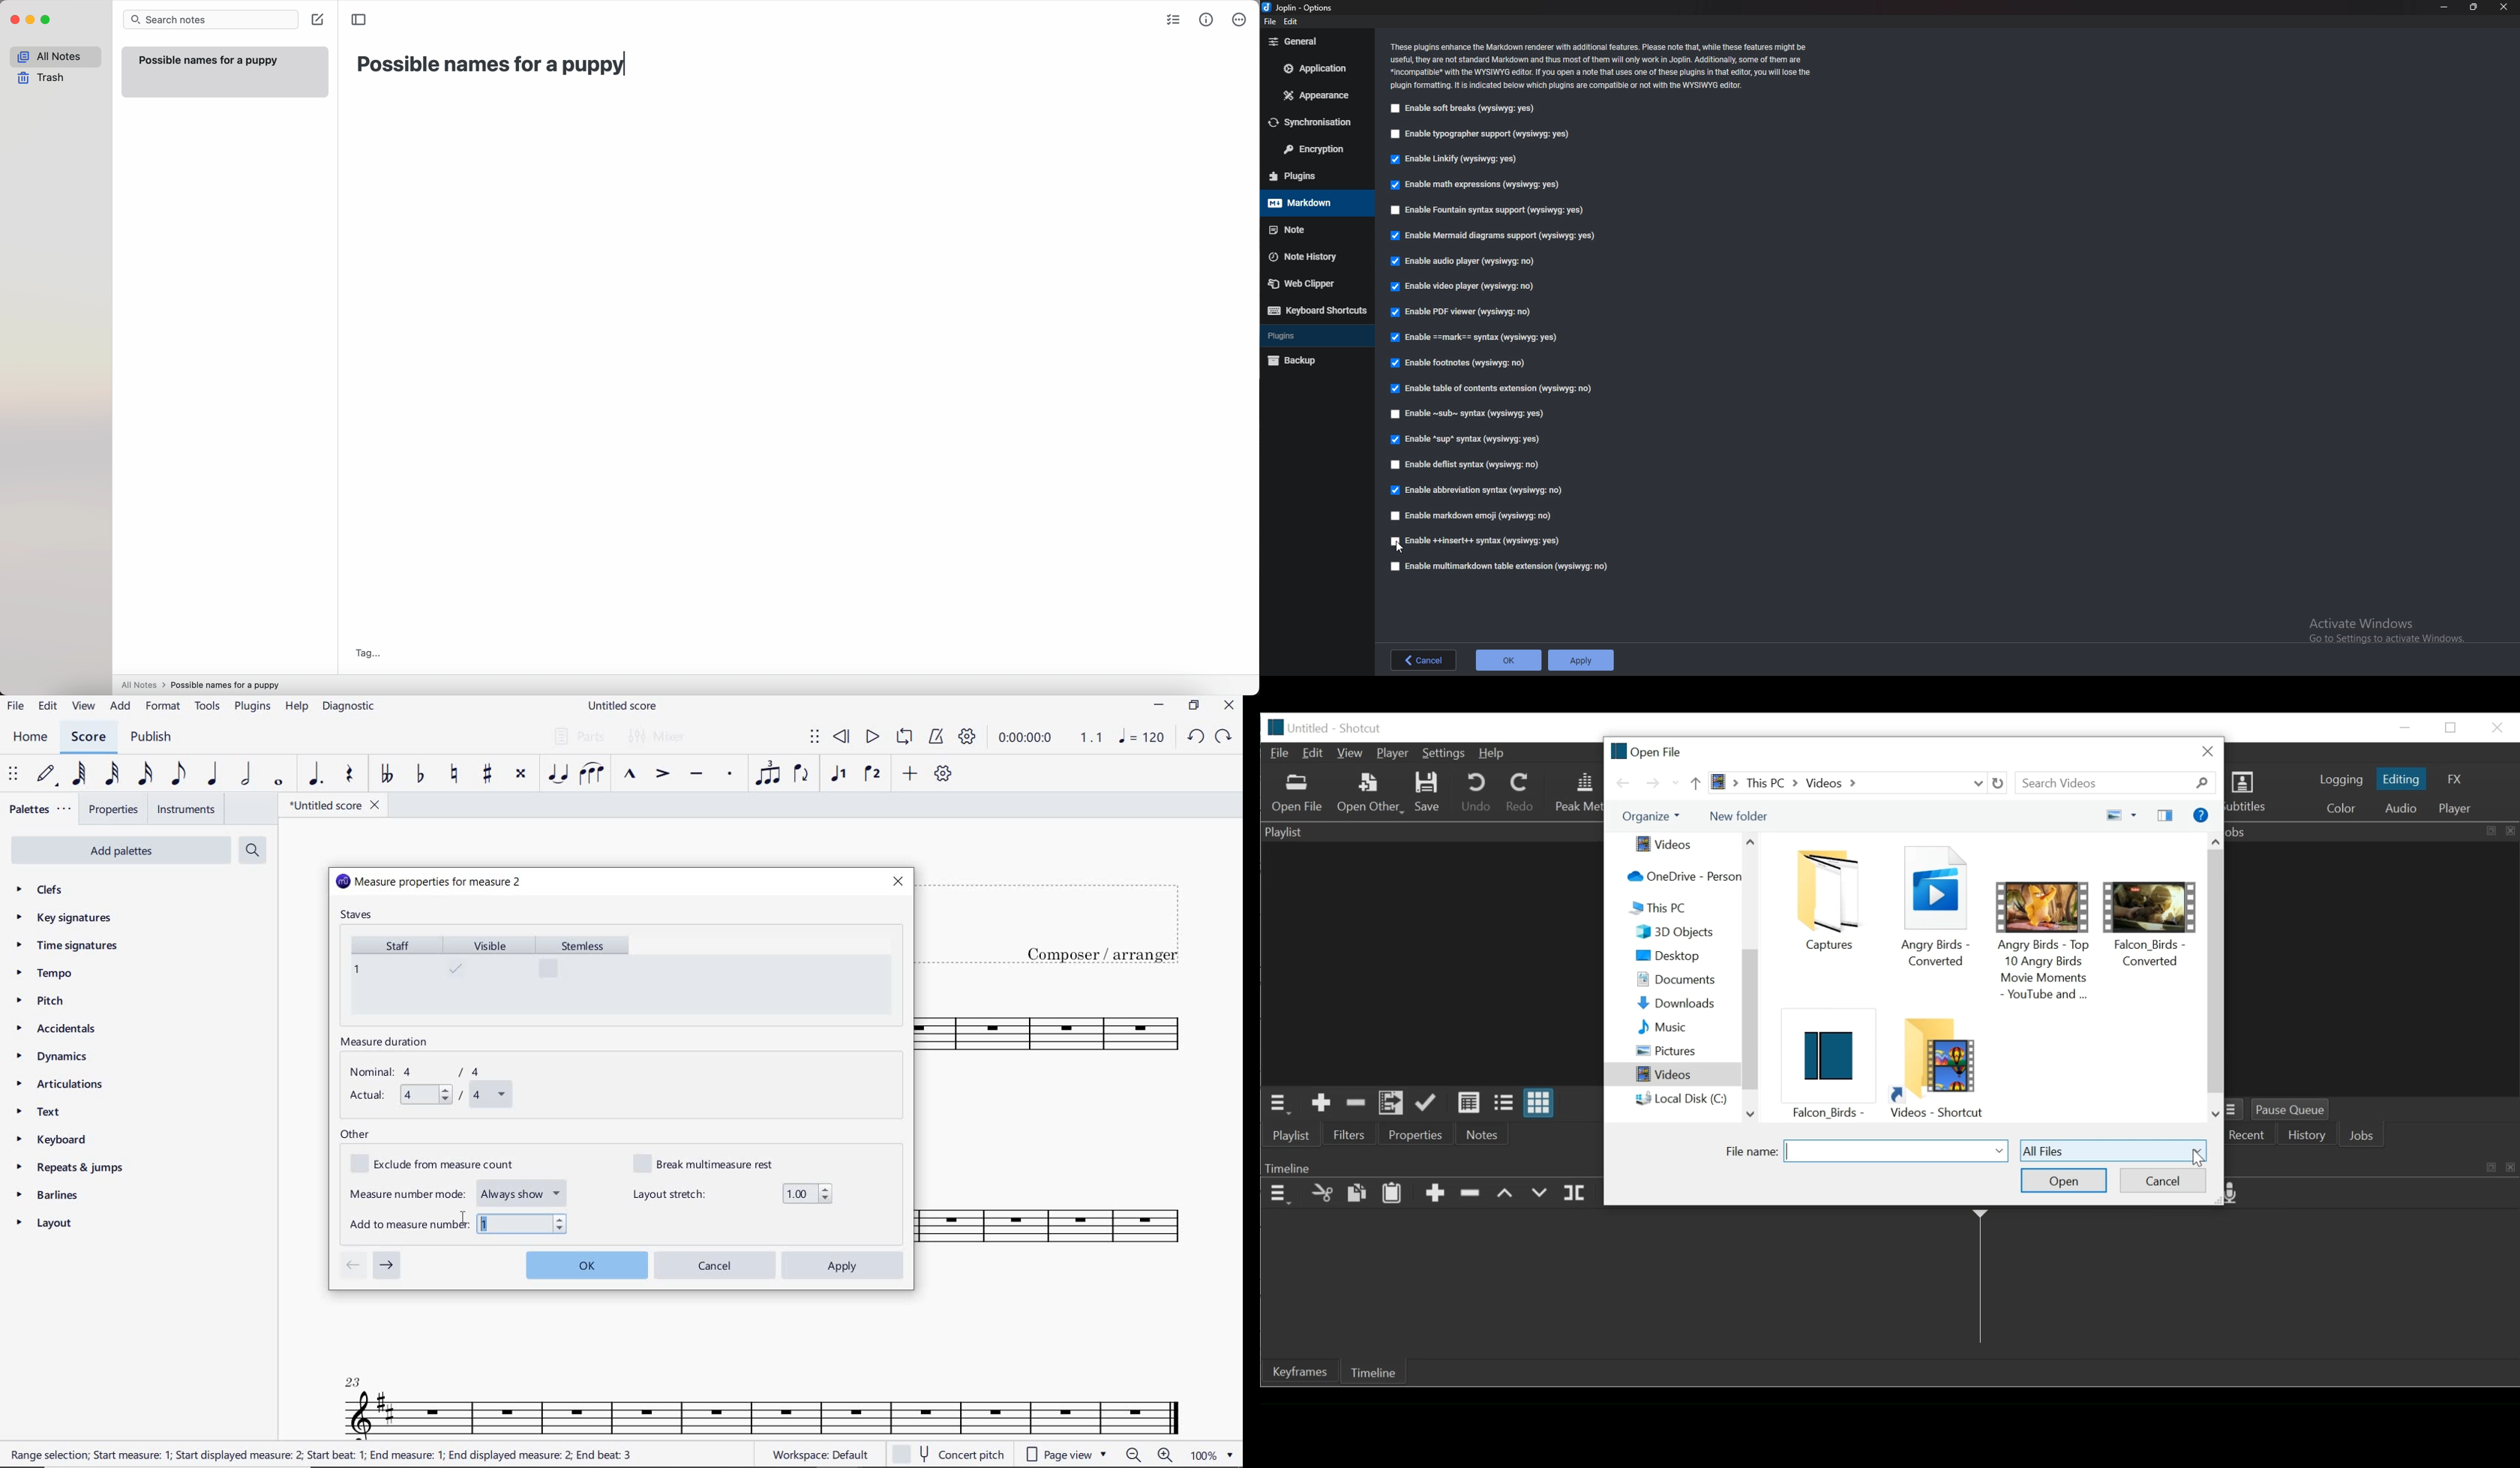 Image resolution: width=2520 pixels, height=1484 pixels. I want to click on possible names for a puppy, so click(492, 66).